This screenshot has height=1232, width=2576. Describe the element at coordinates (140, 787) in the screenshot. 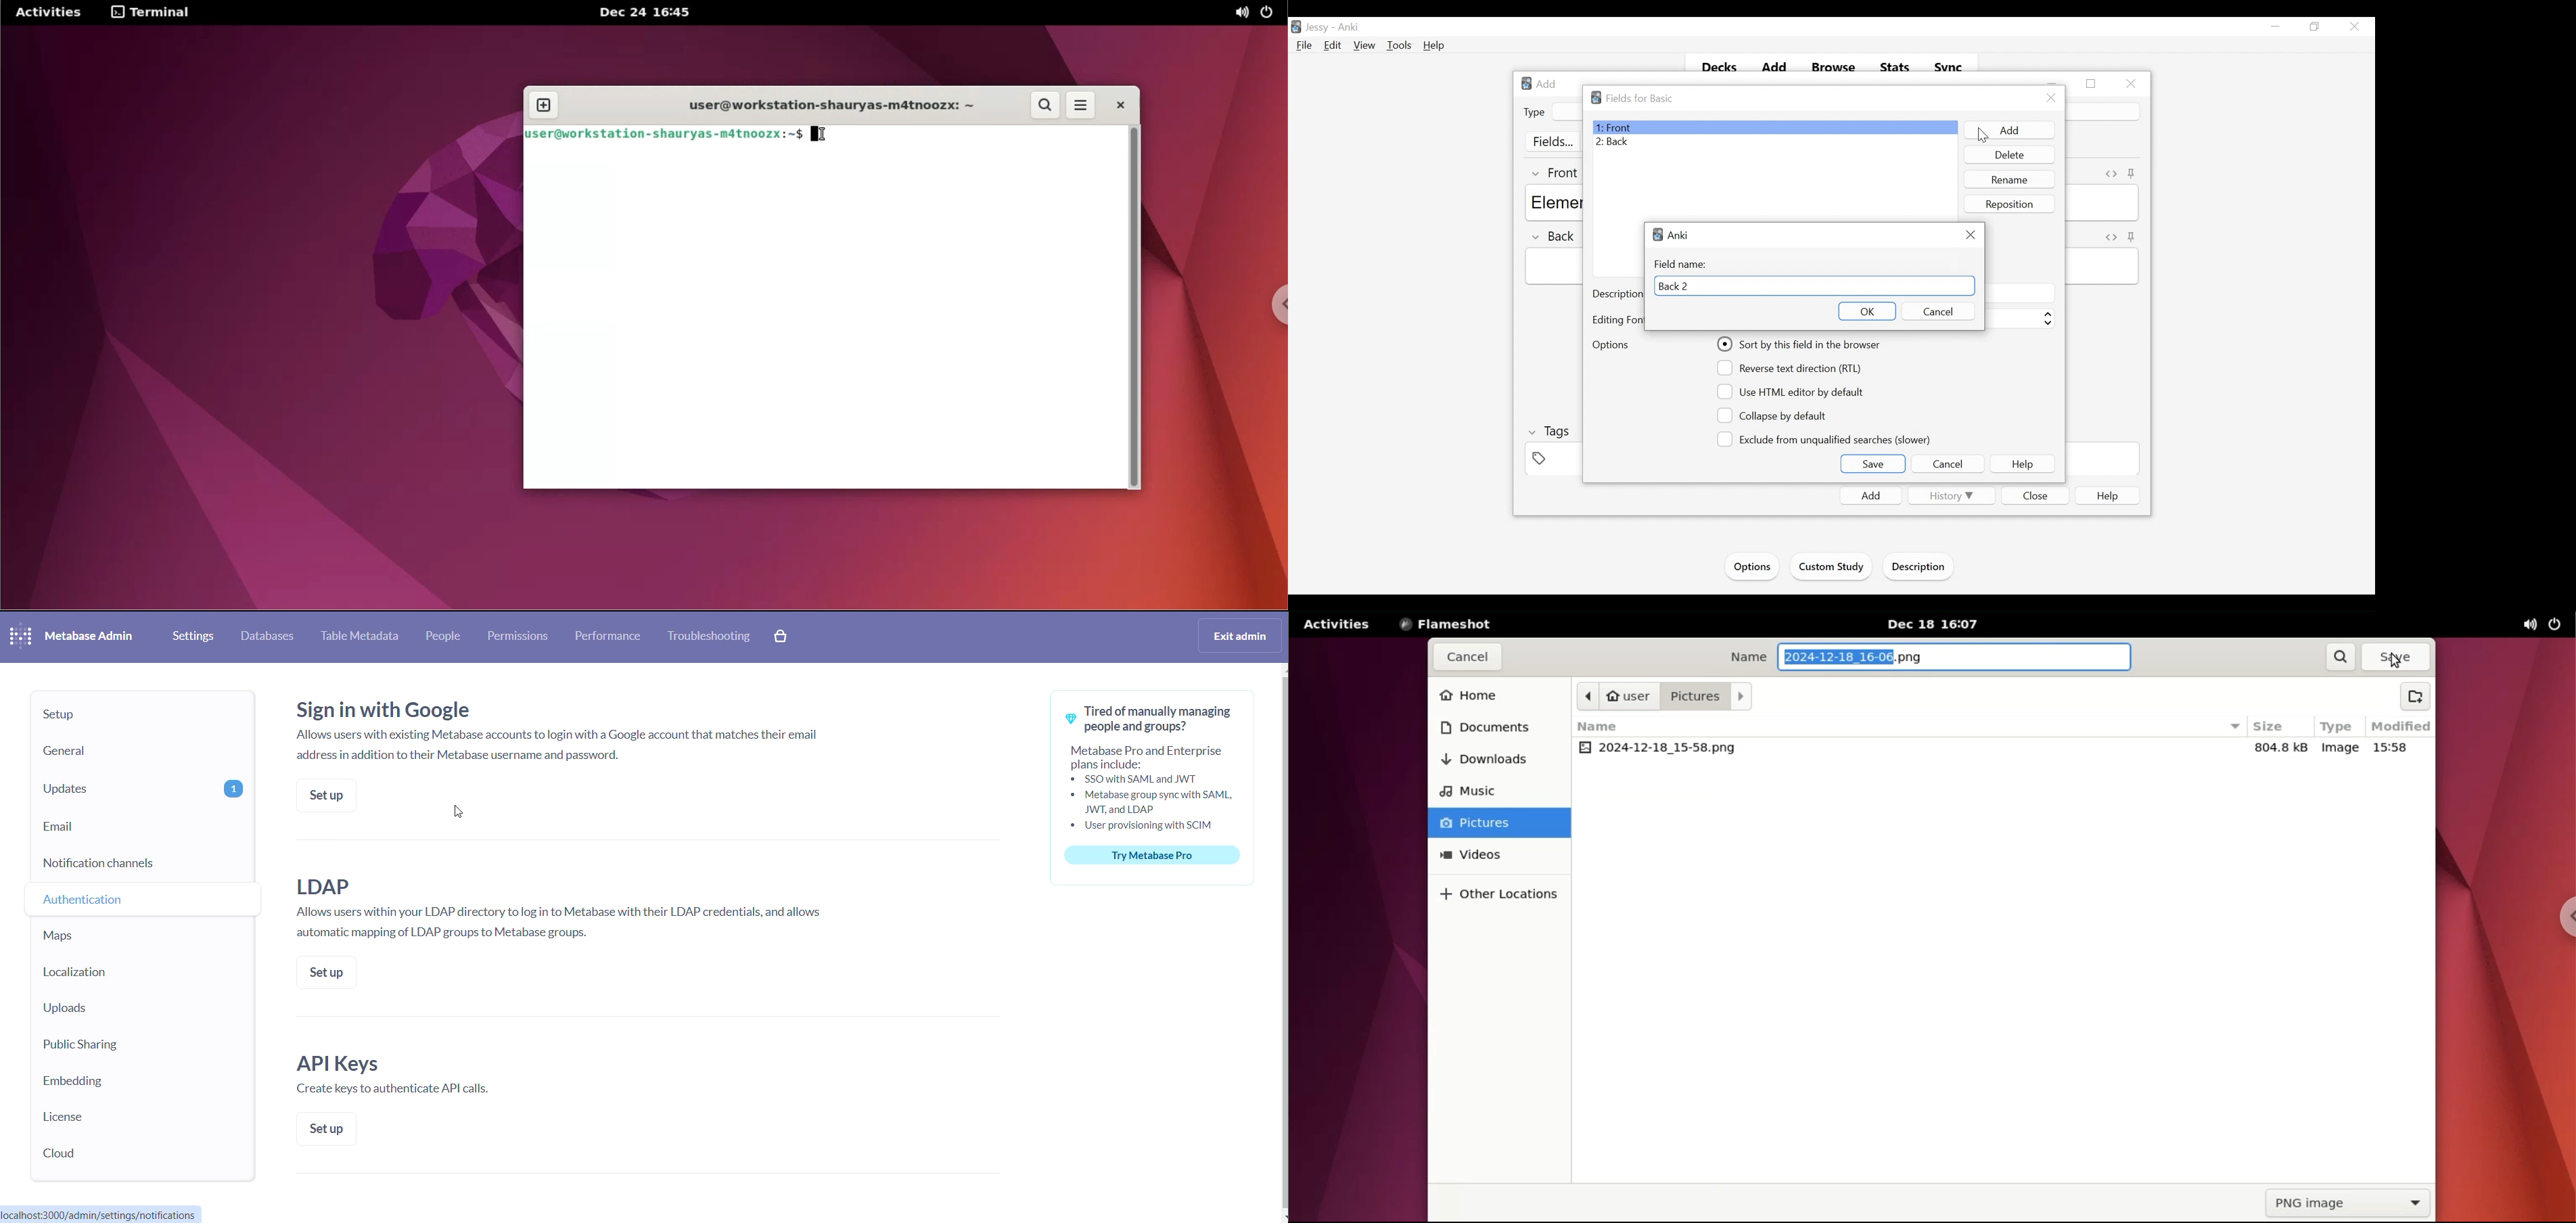

I see `updates` at that location.